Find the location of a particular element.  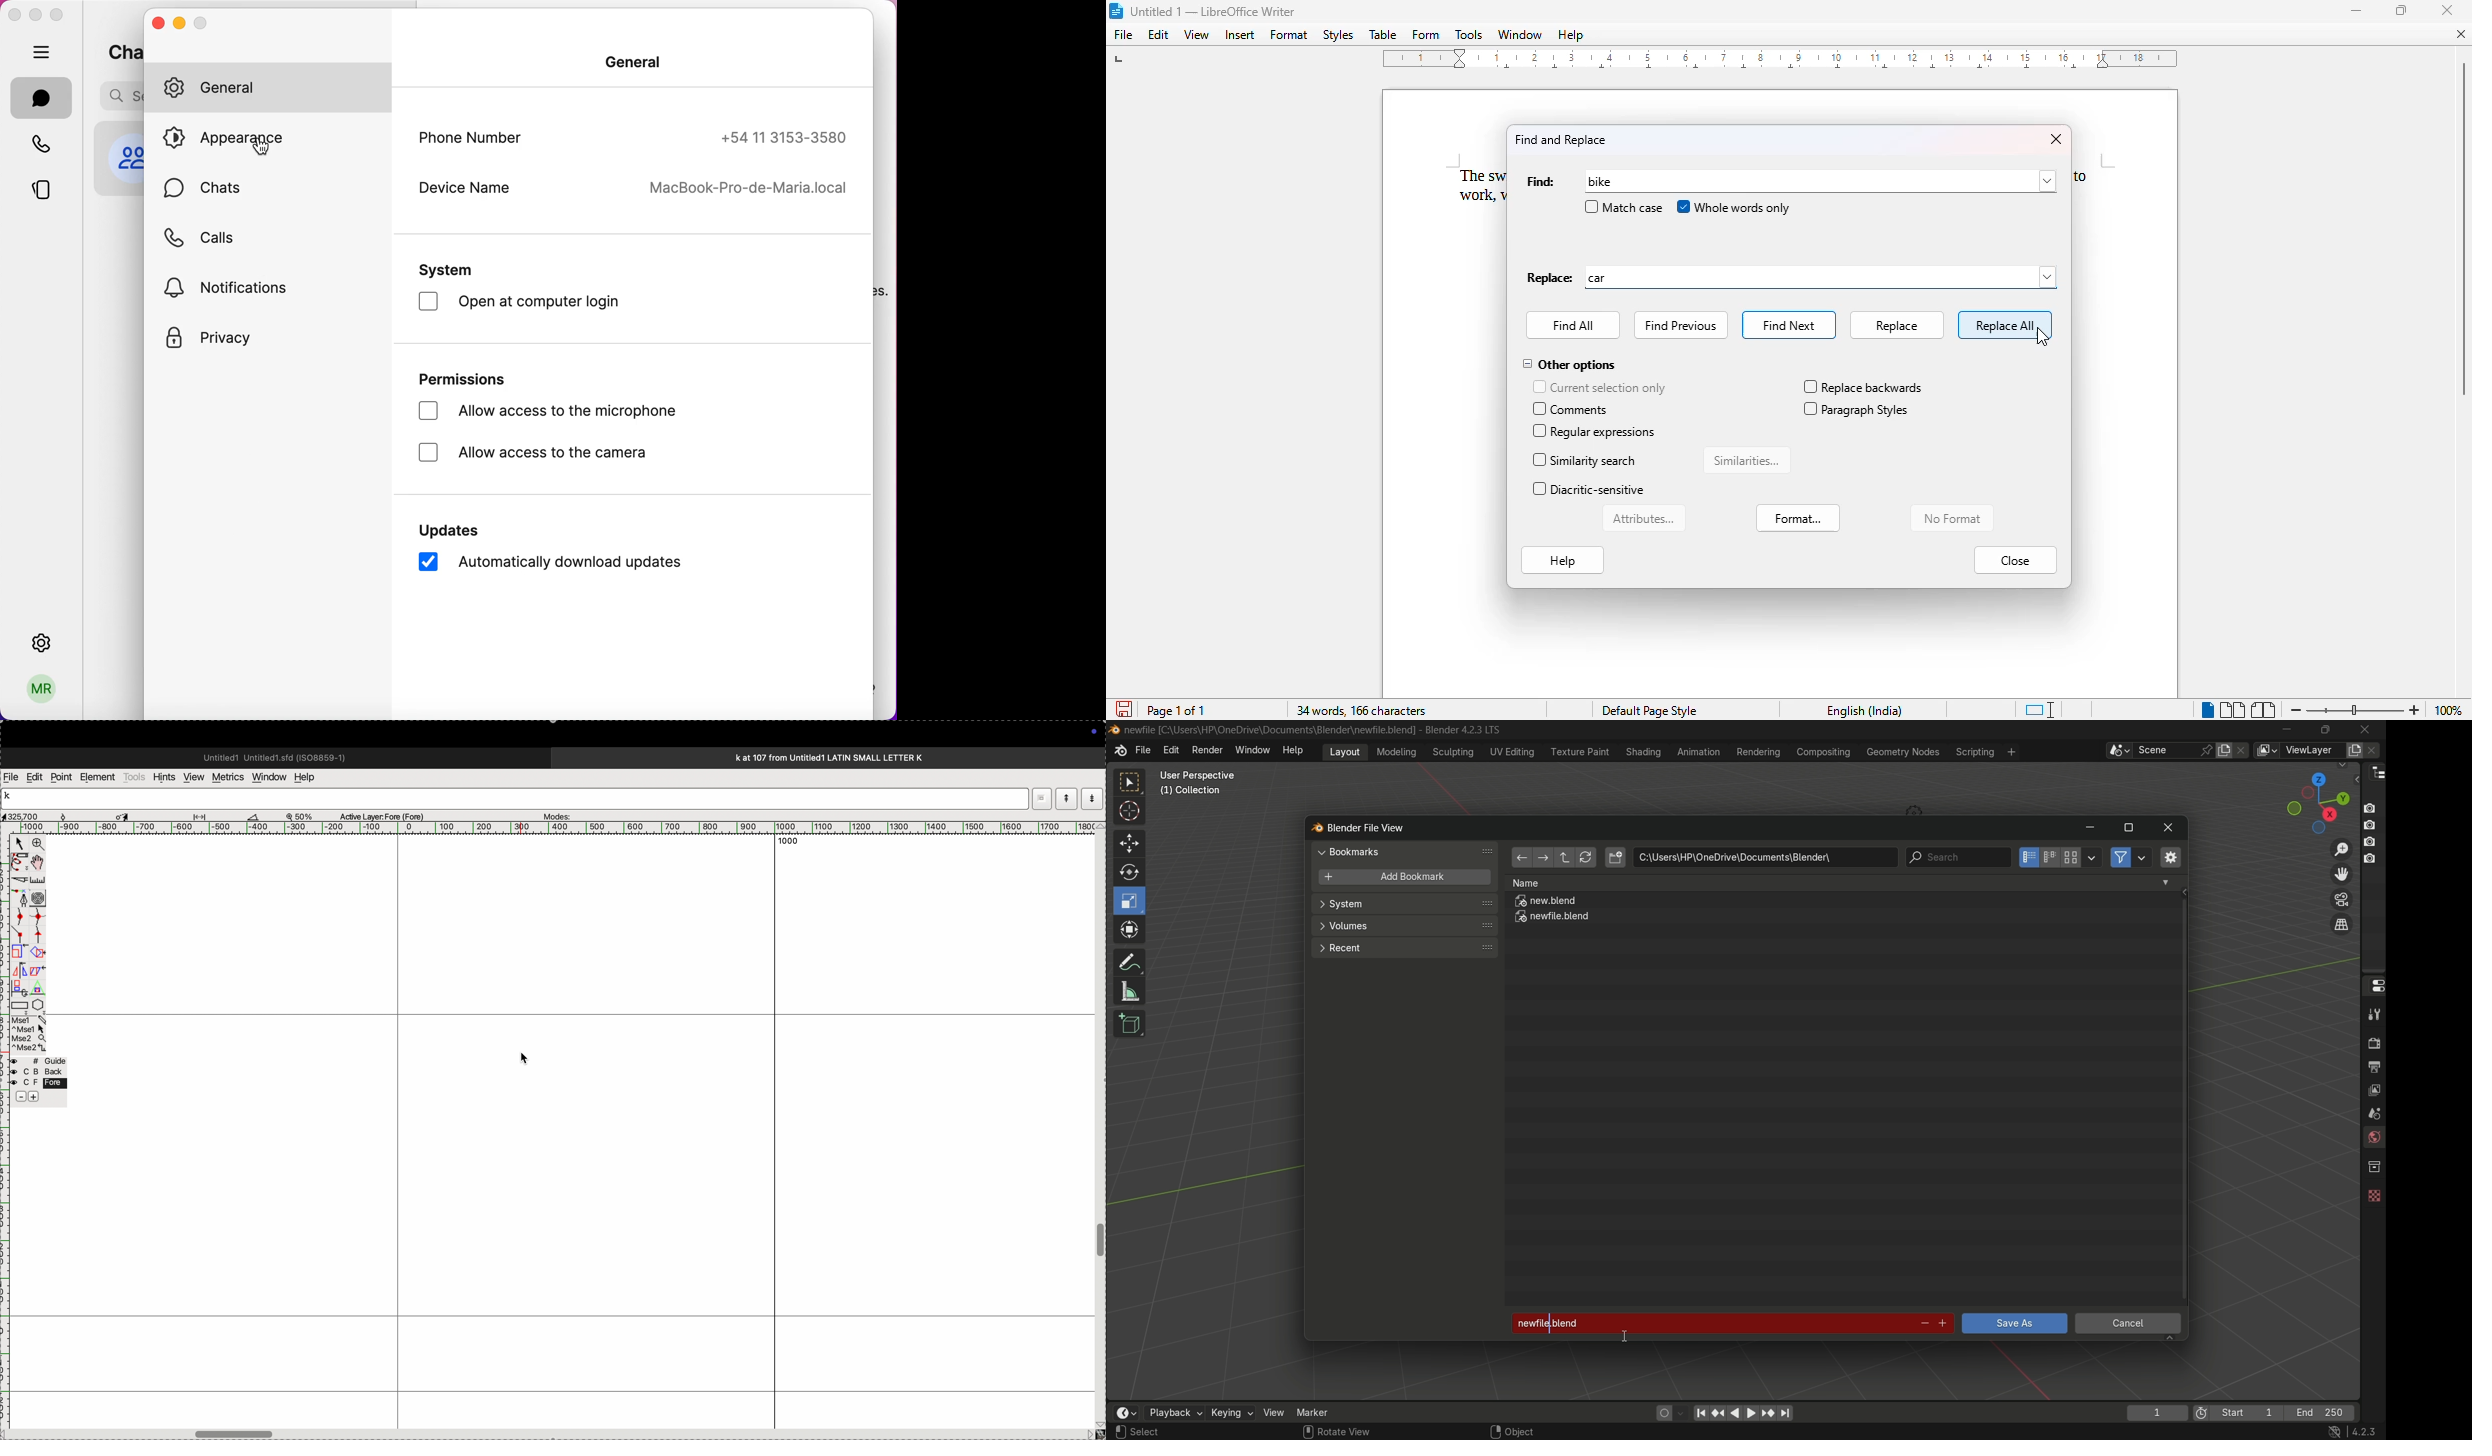

Replace is located at coordinates (1548, 279).